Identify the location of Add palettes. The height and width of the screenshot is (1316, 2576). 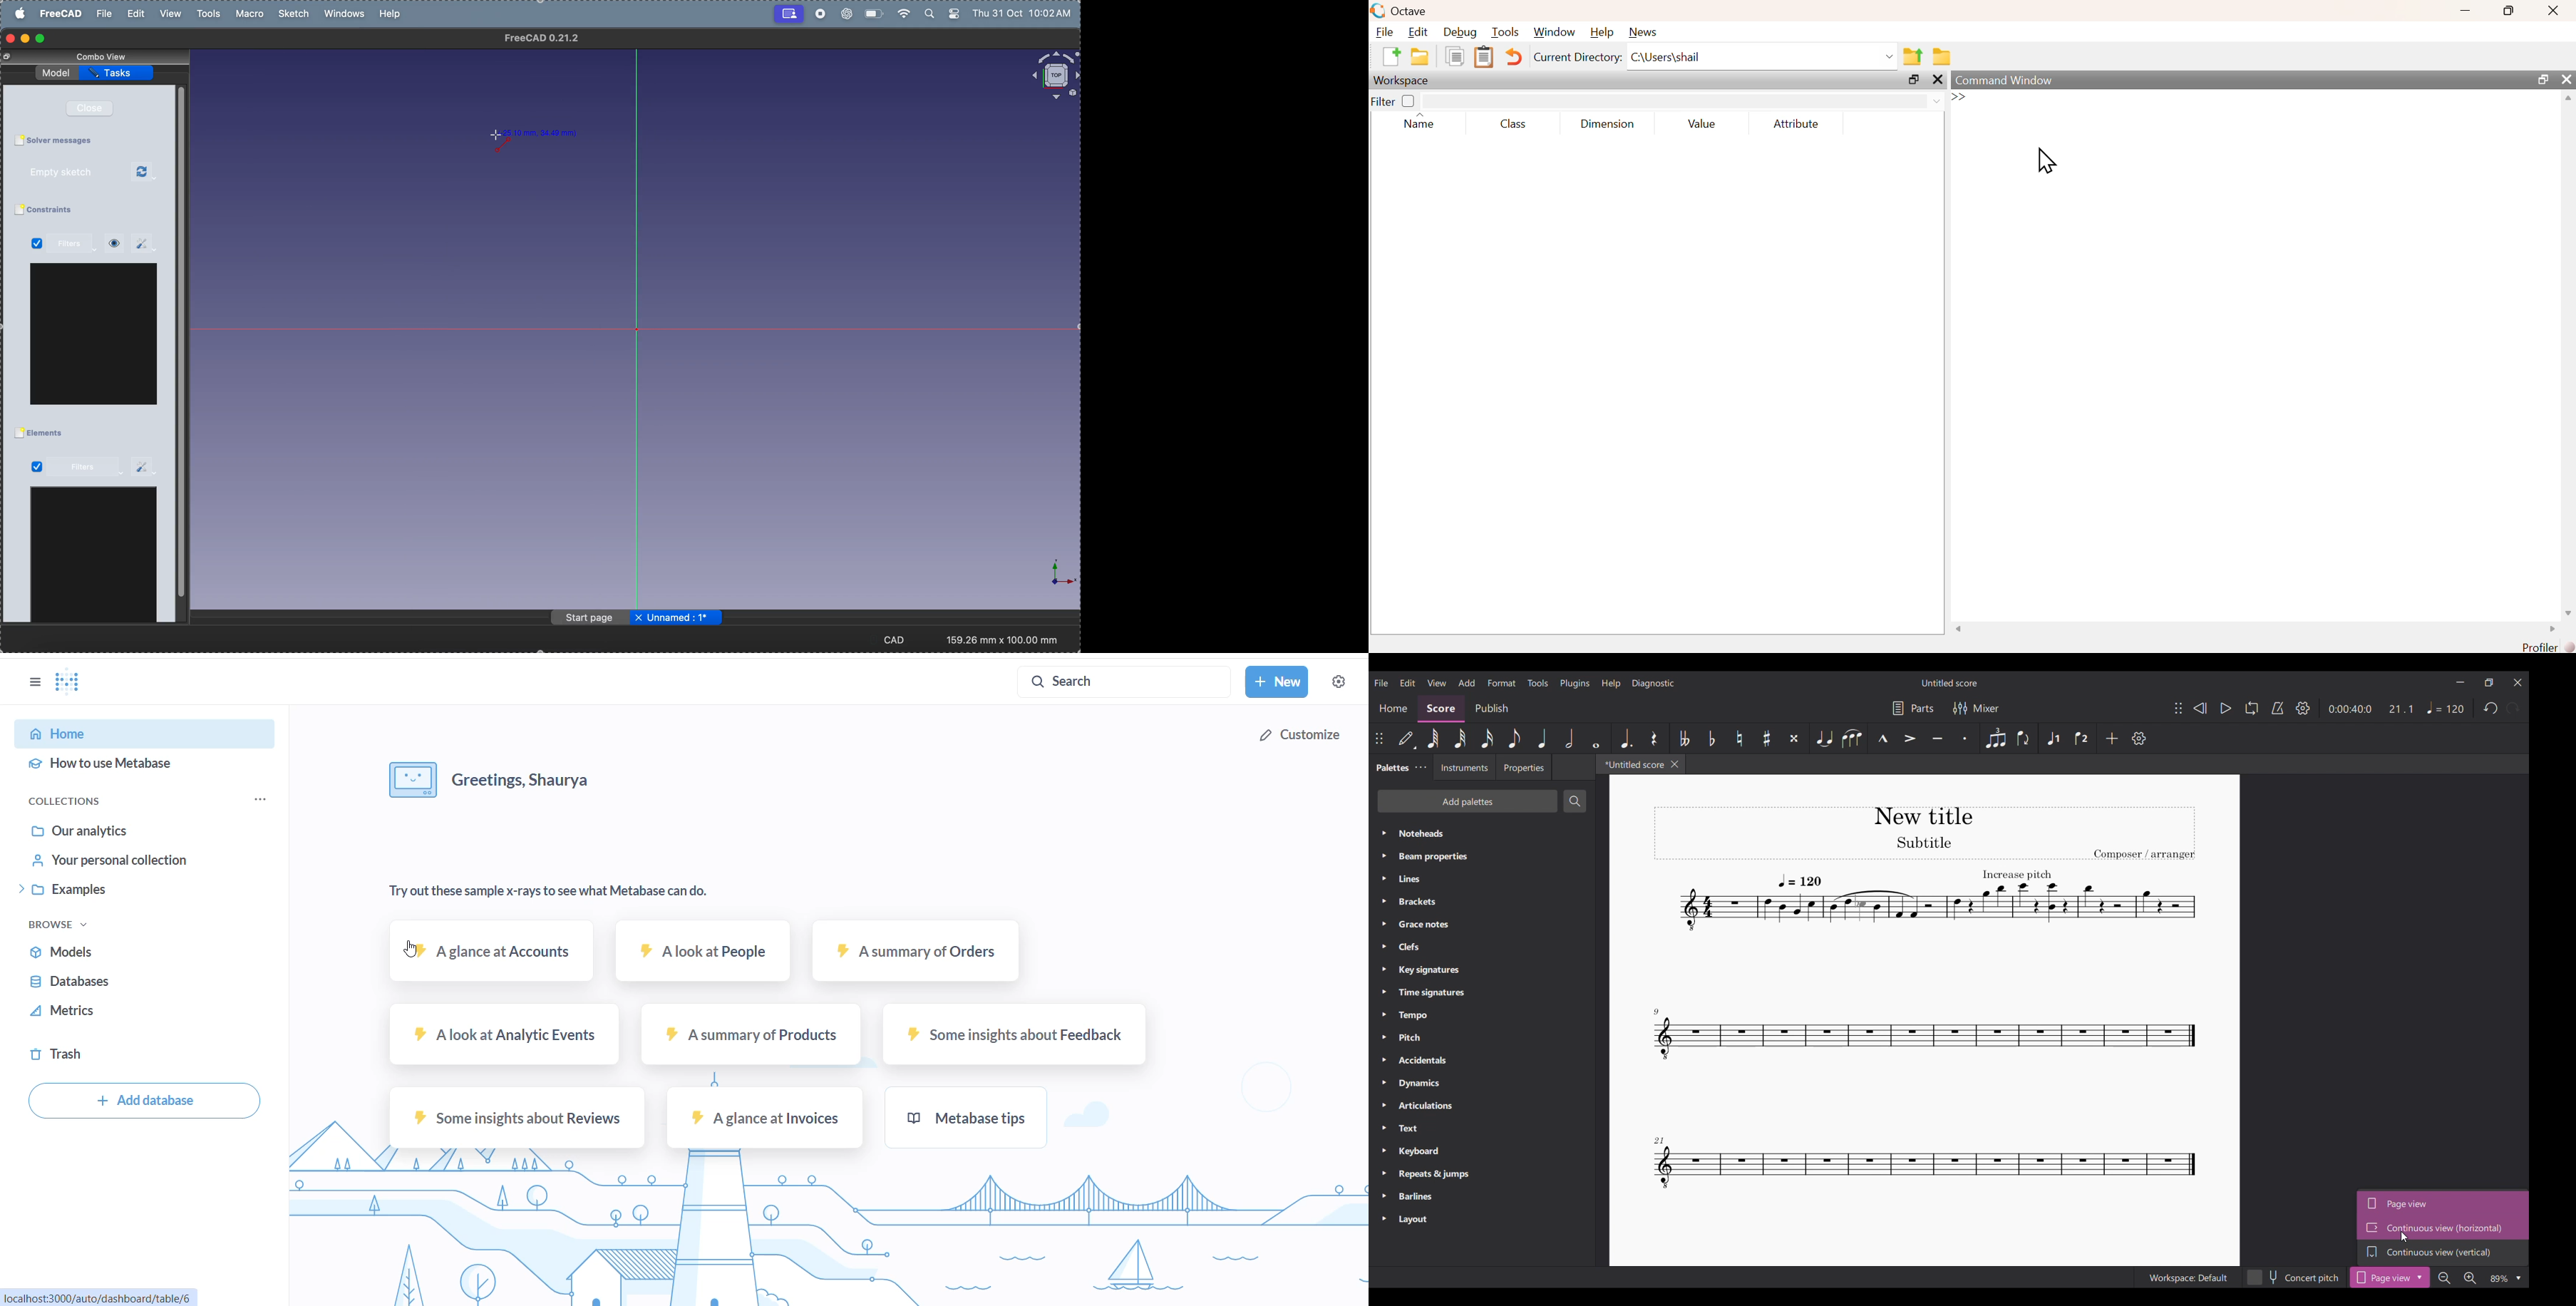
(1466, 801).